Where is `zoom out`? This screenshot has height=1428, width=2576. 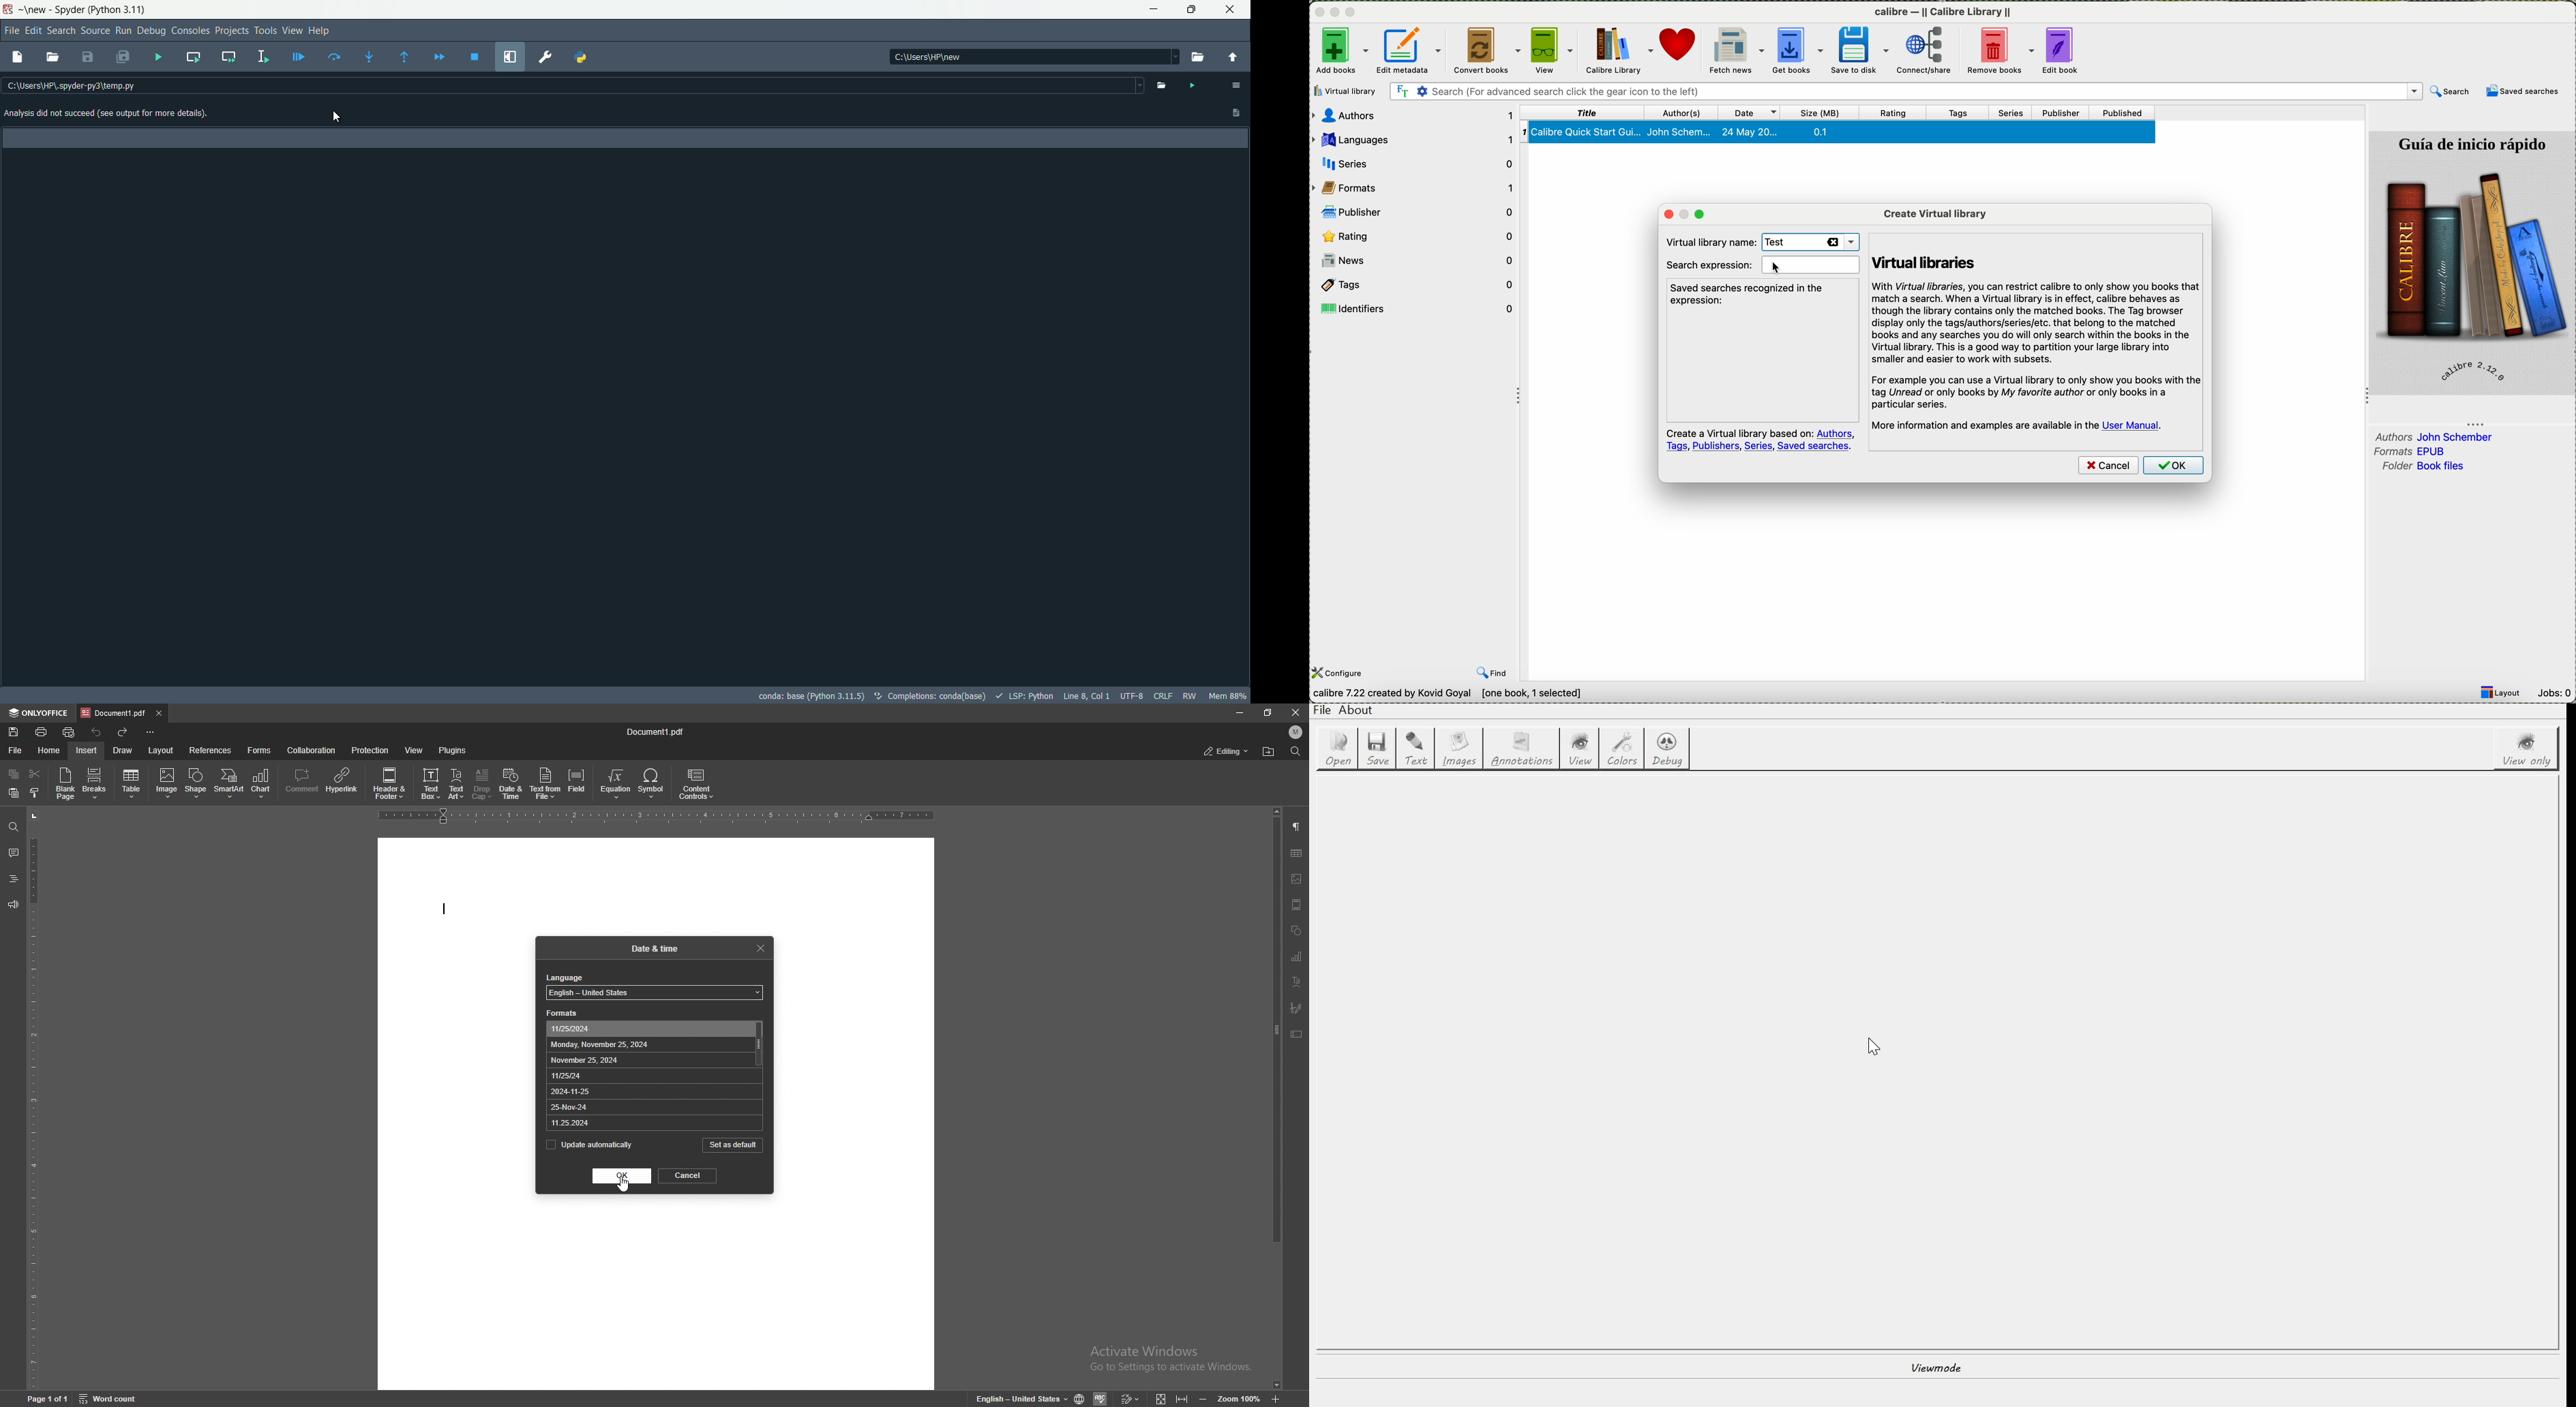 zoom out is located at coordinates (1203, 1397).